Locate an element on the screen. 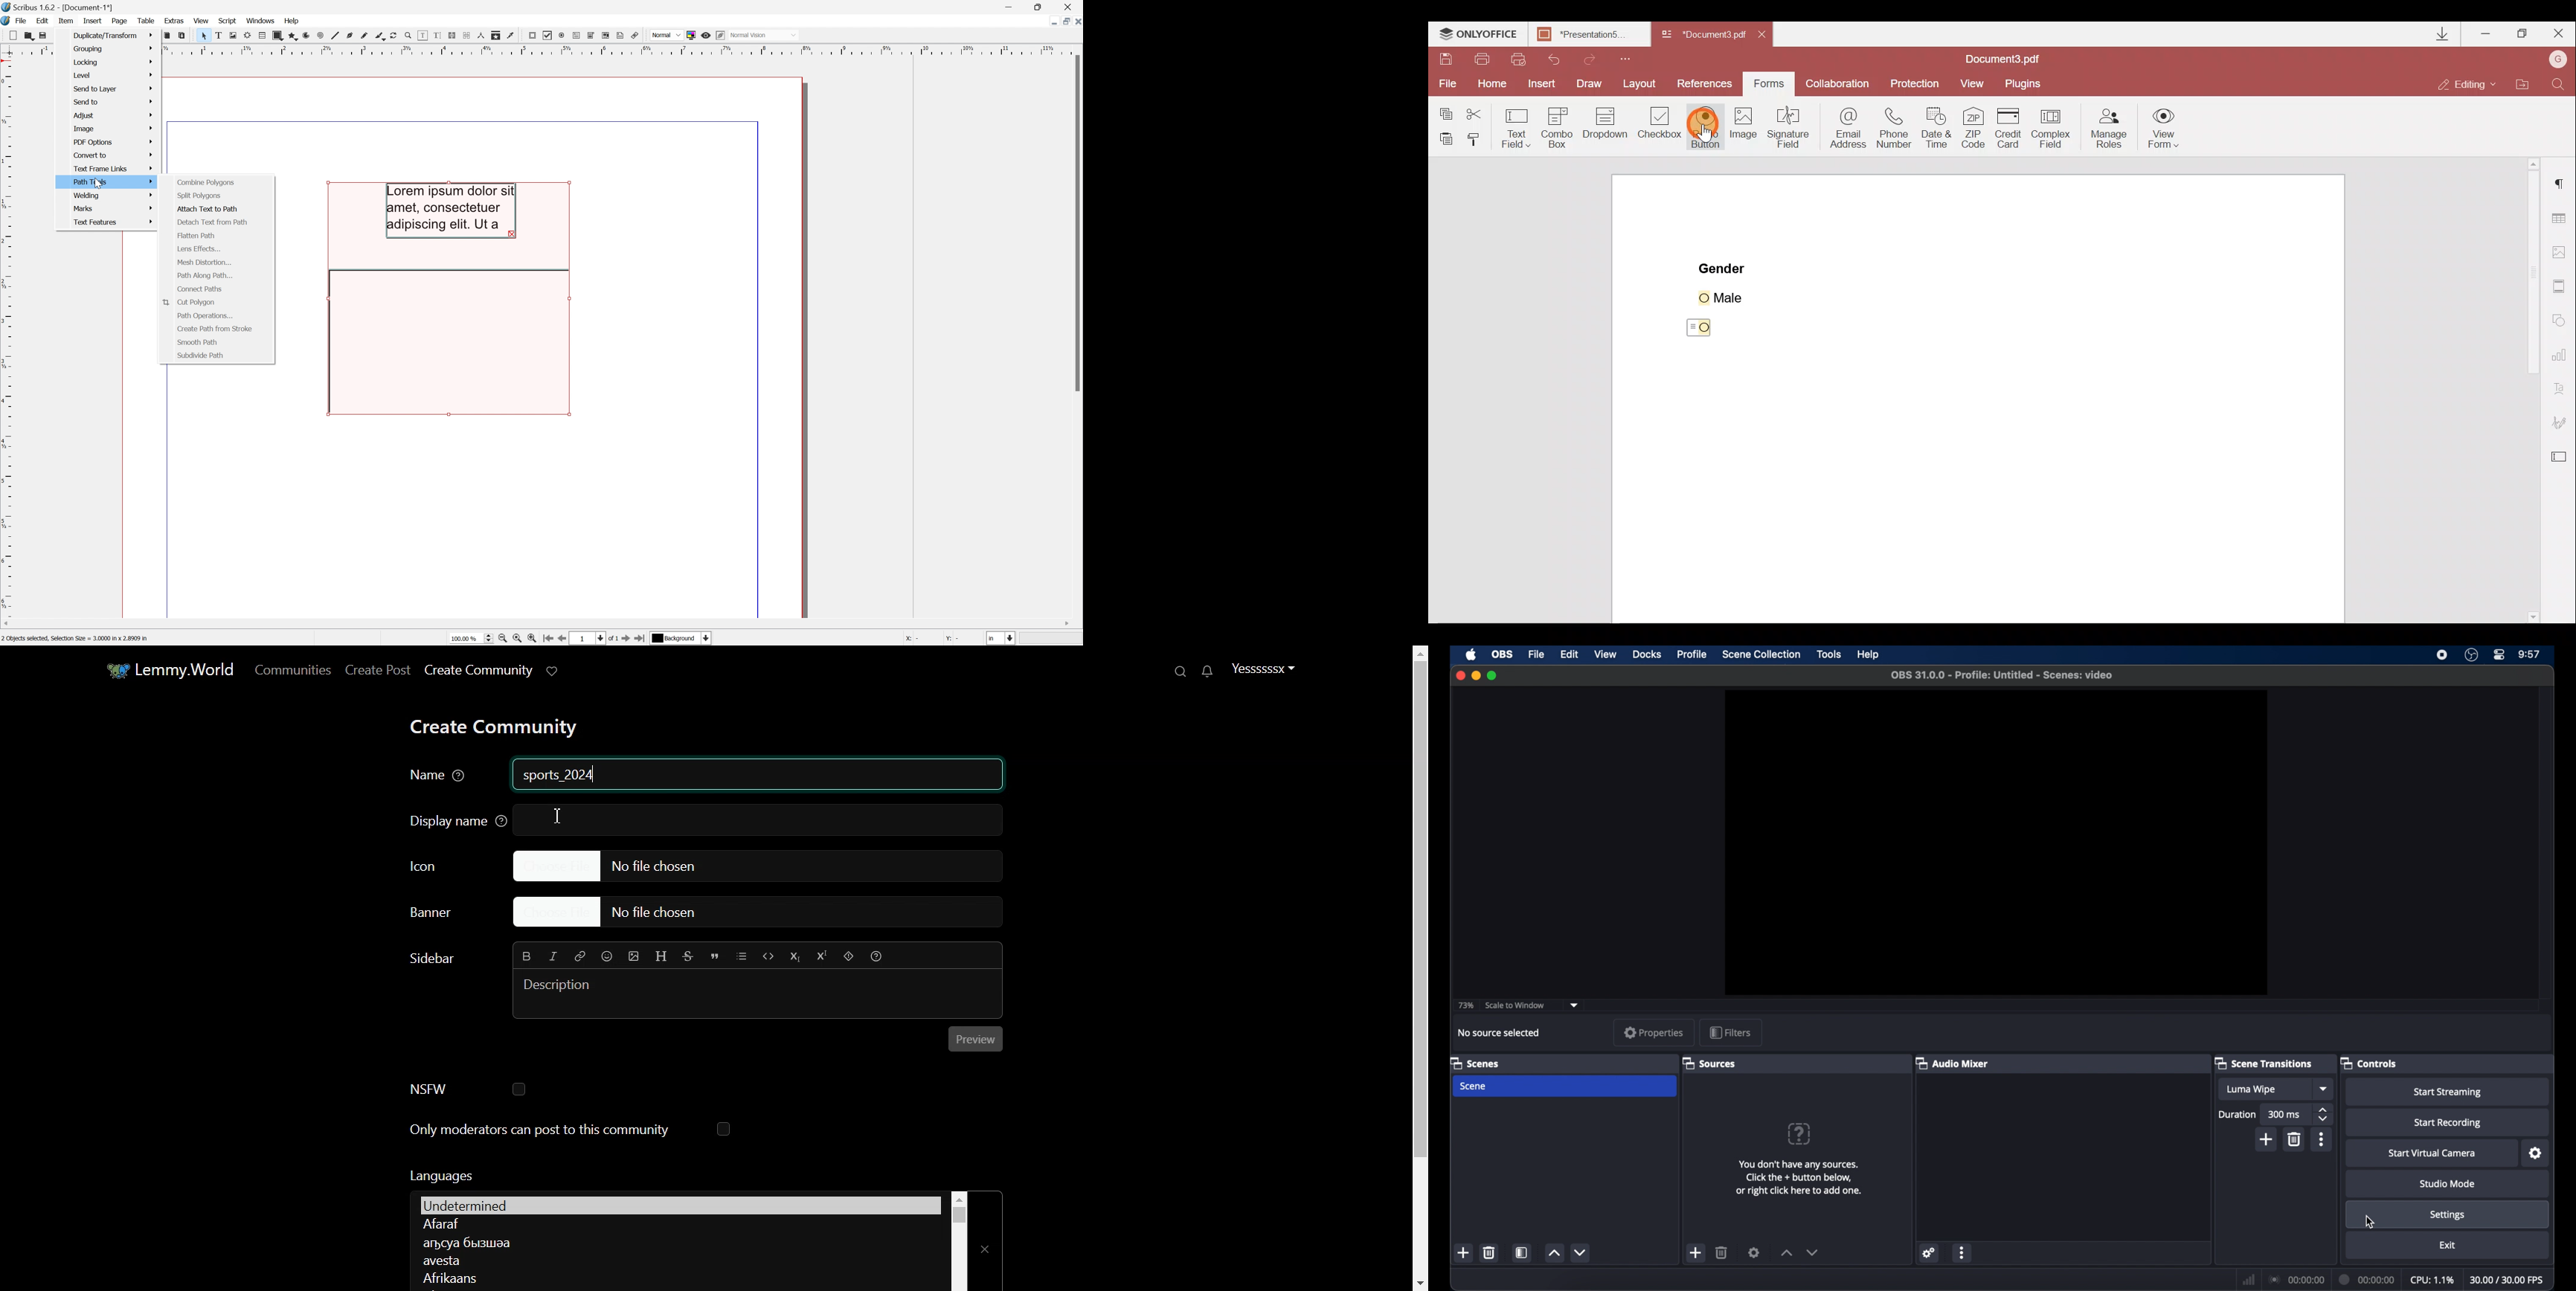  Home is located at coordinates (1489, 85).